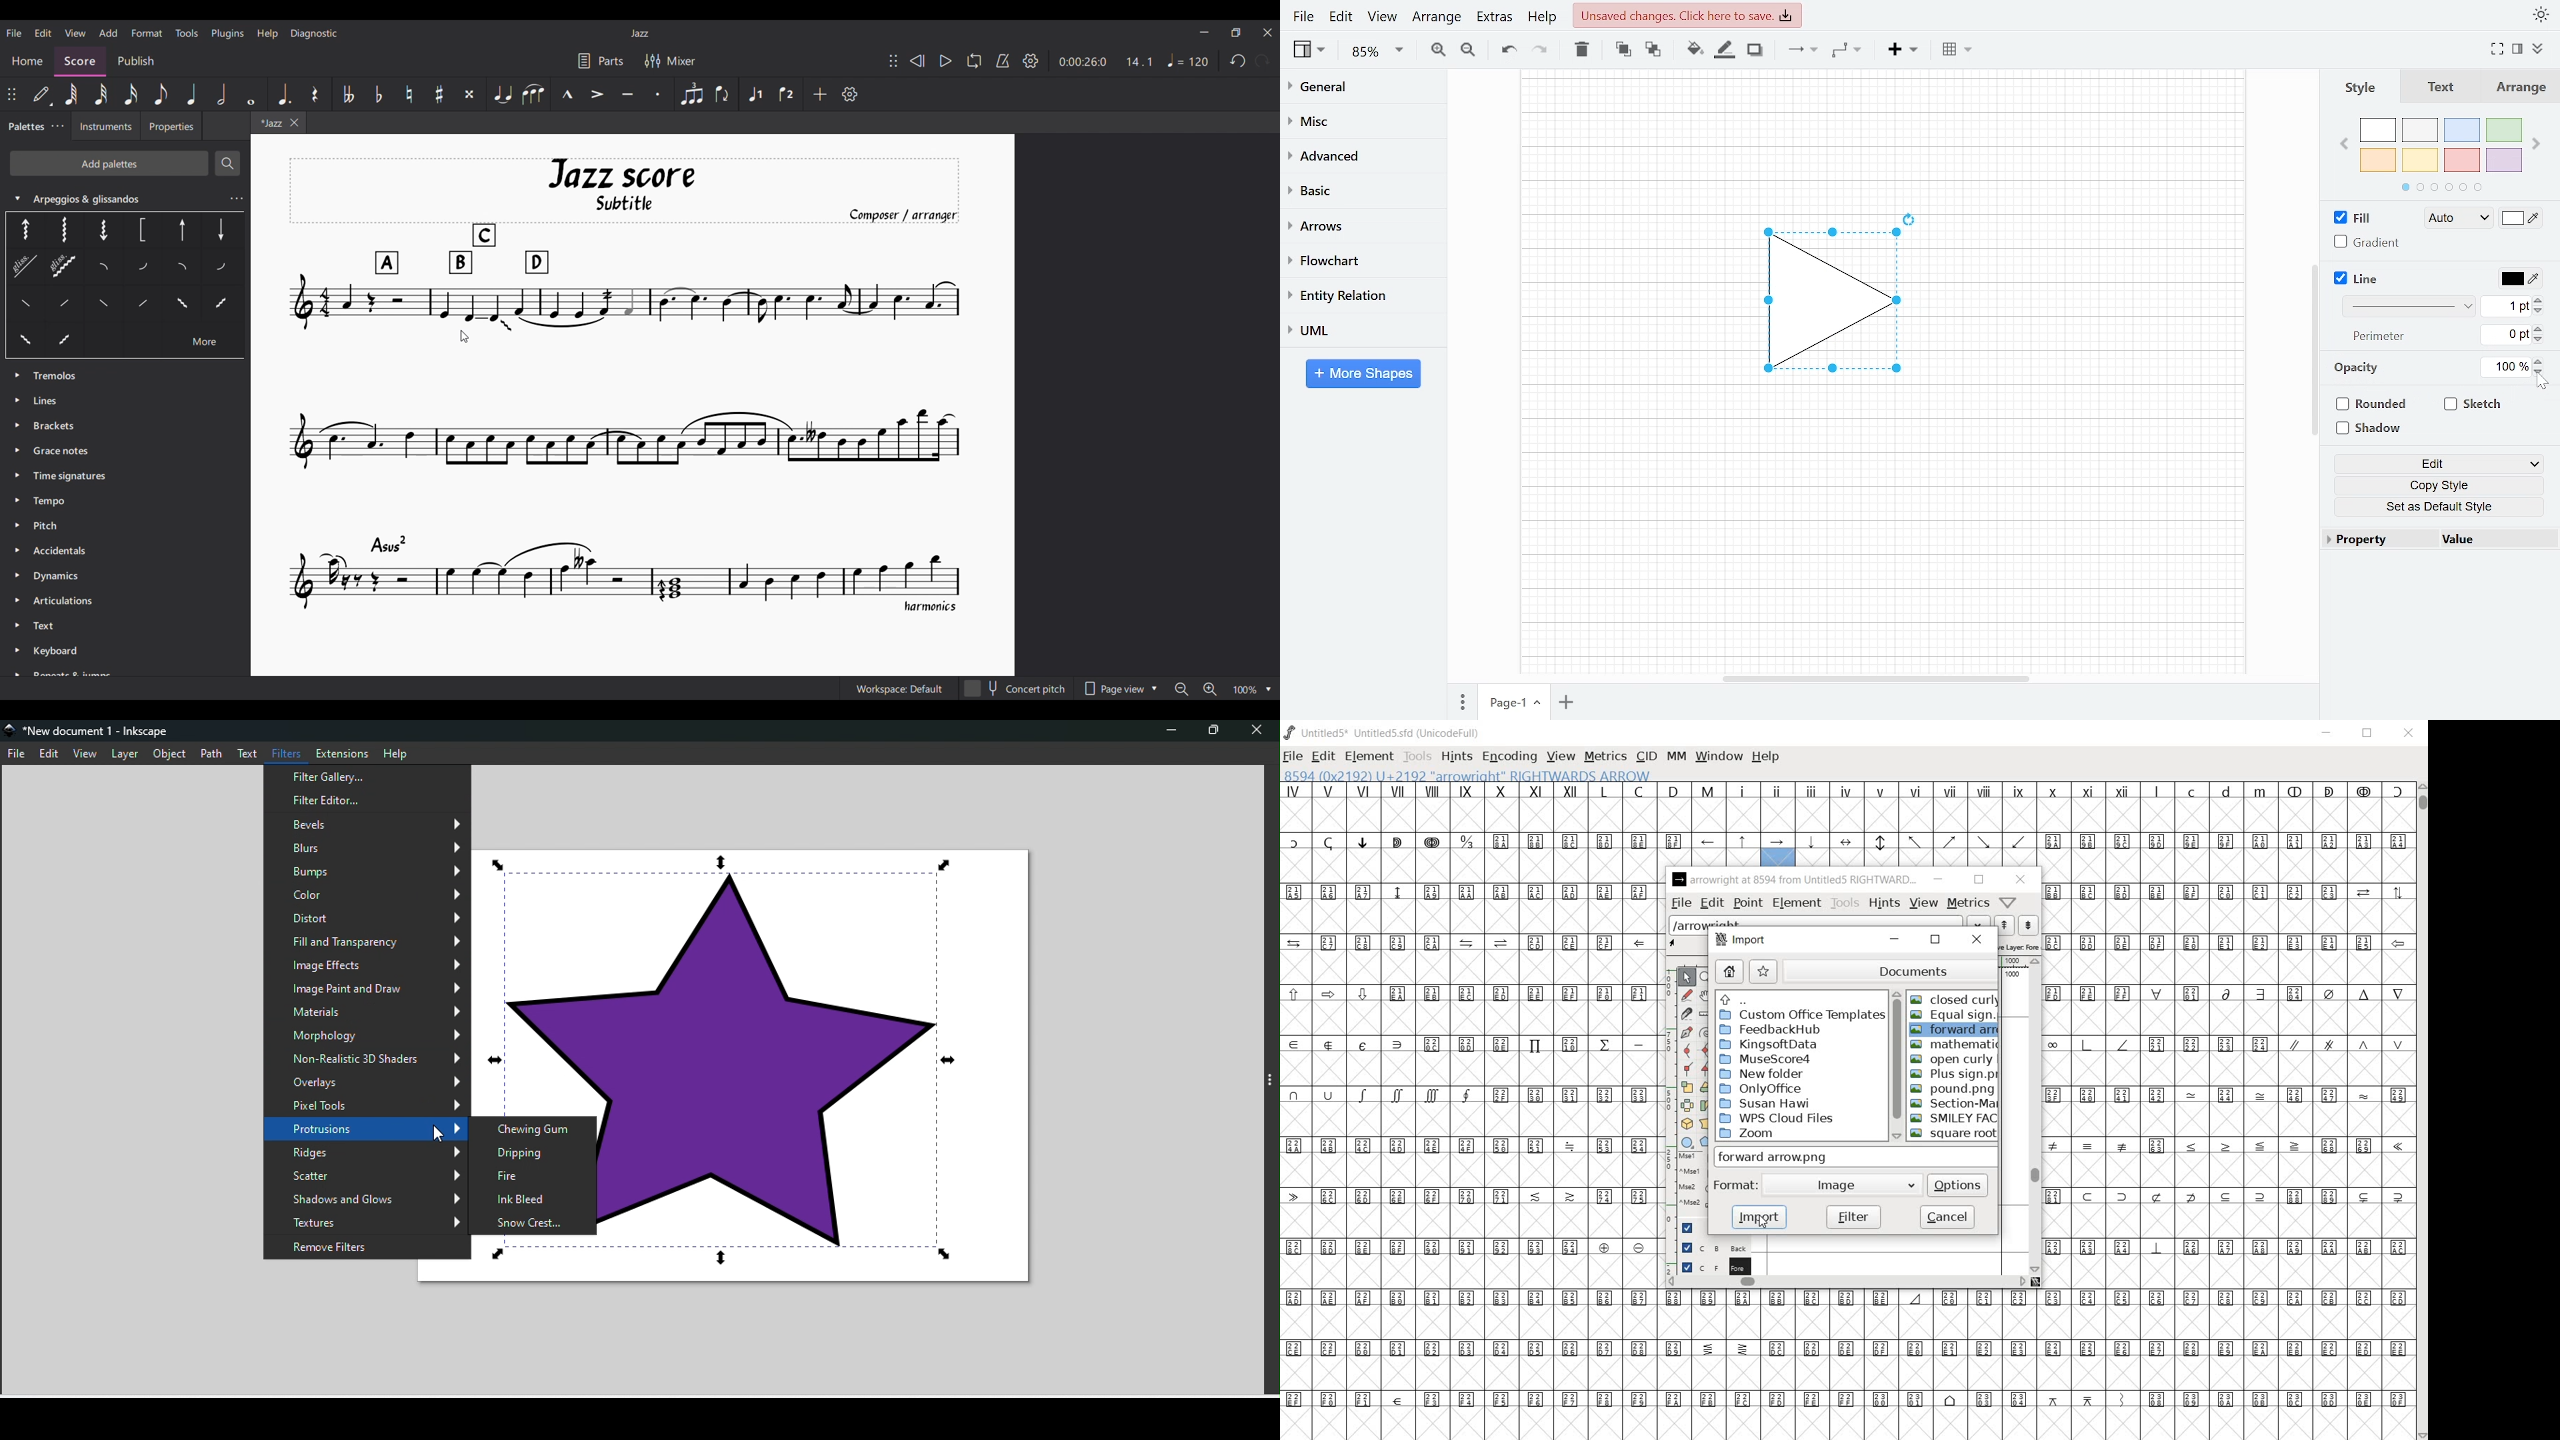 This screenshot has width=2576, height=1456. Describe the element at coordinates (251, 94) in the screenshot. I see `Whole note` at that location.